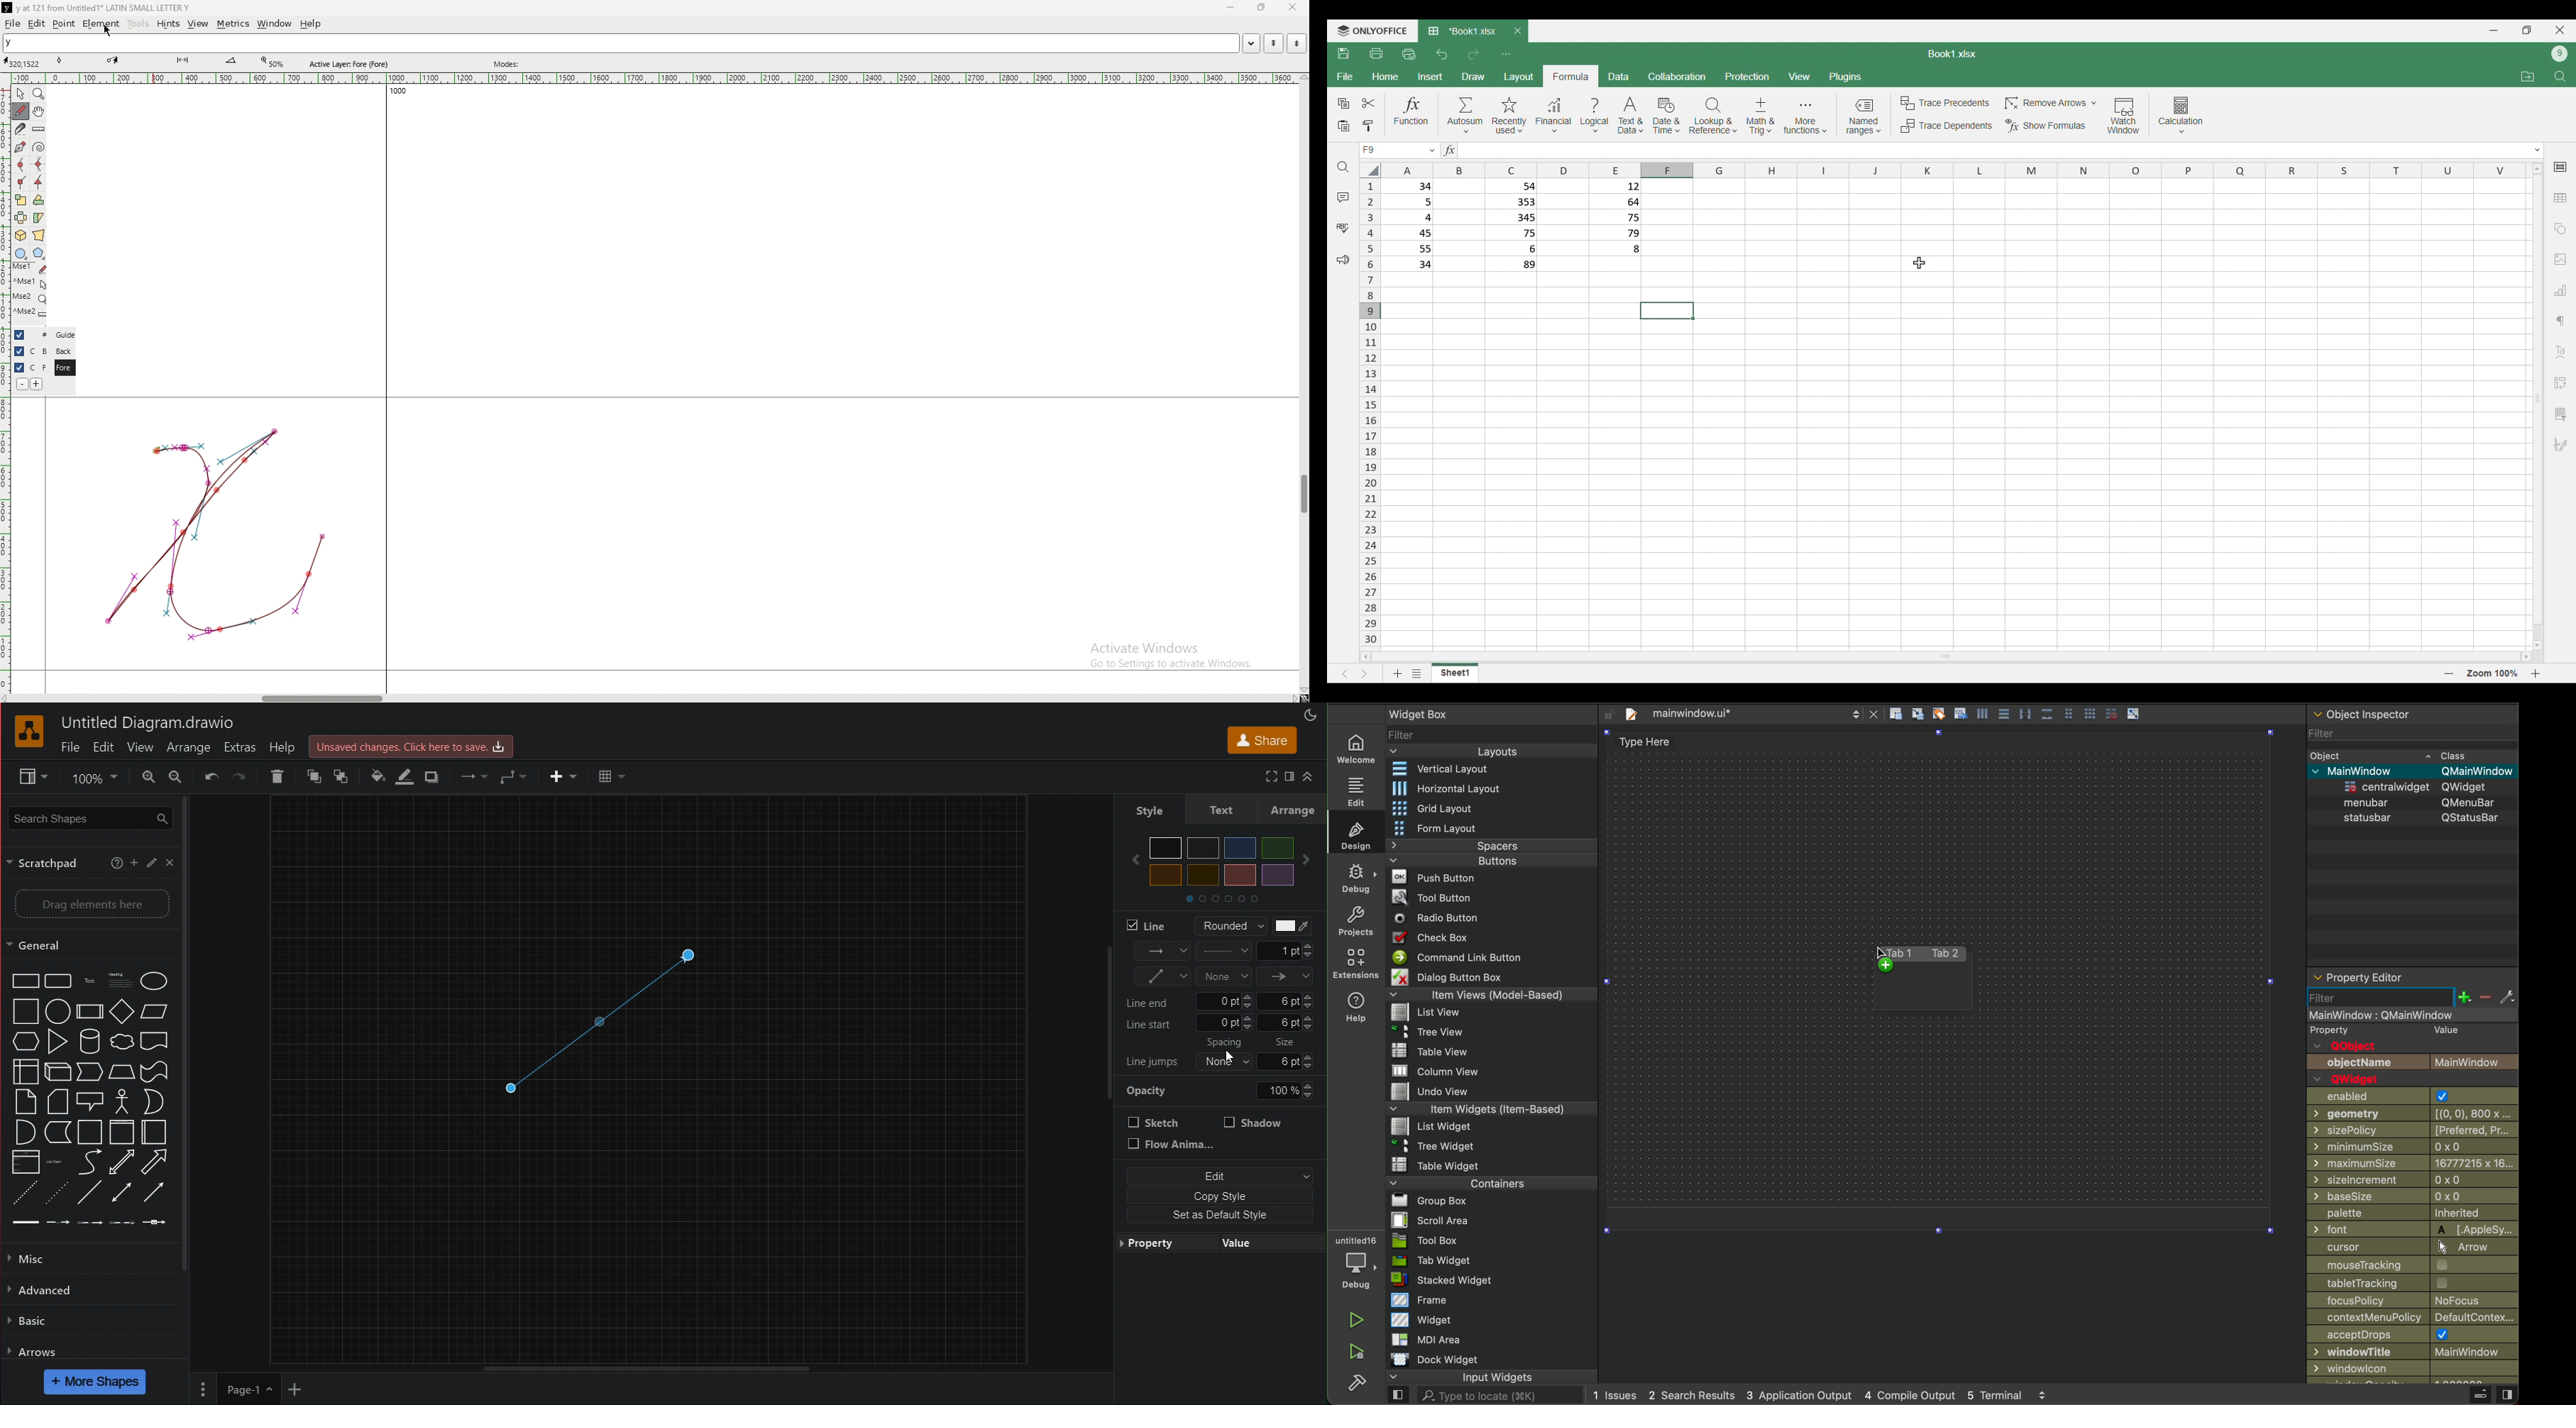 This screenshot has width=2576, height=1428. Describe the element at coordinates (19, 351) in the screenshot. I see `hide layer` at that location.